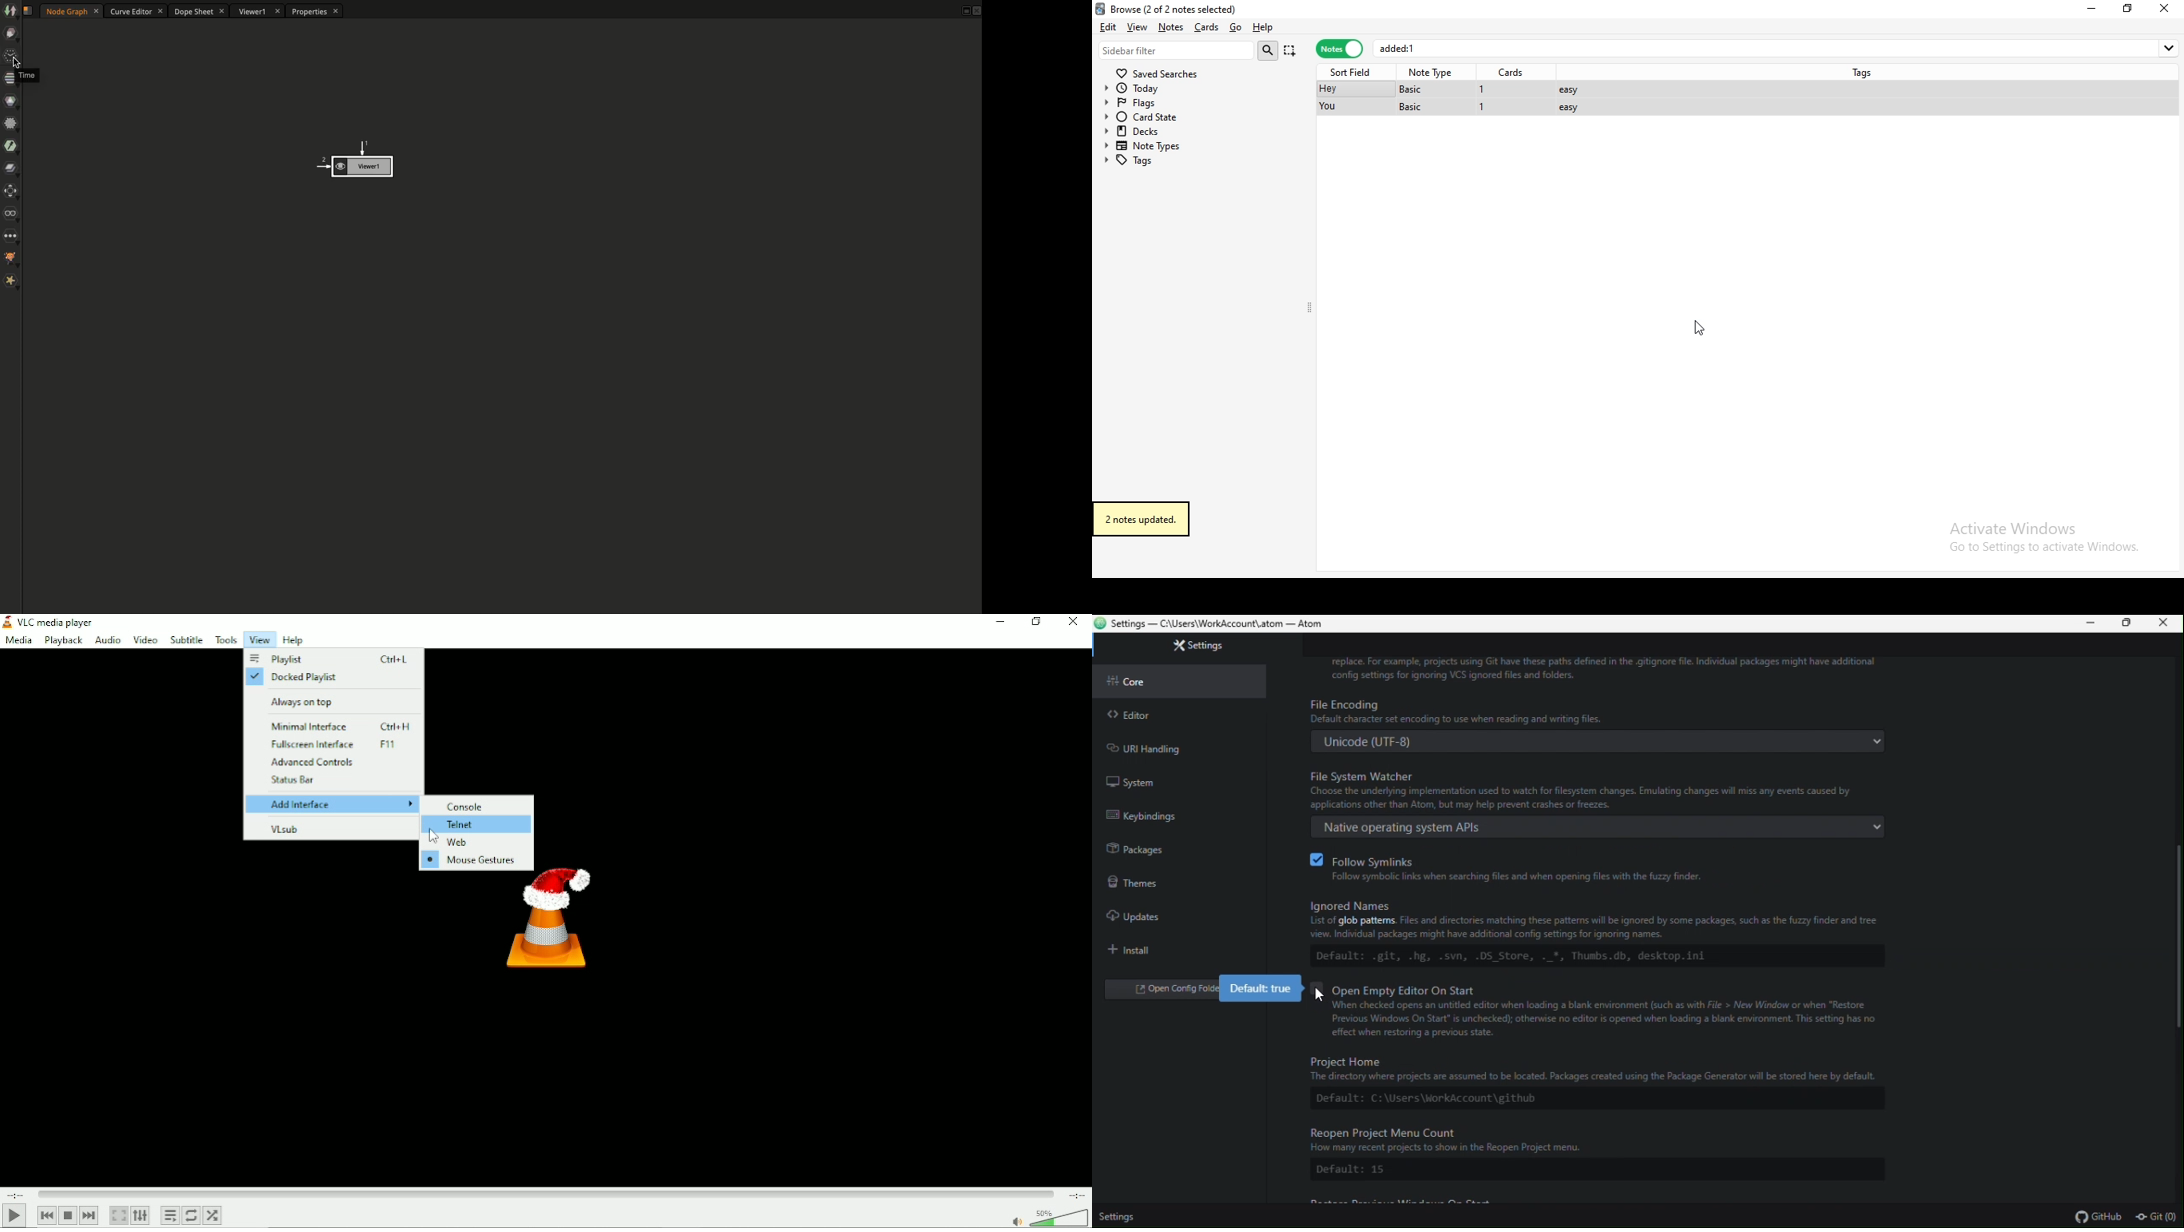 The width and height of the screenshot is (2184, 1232). I want to click on Playlist, so click(330, 660).